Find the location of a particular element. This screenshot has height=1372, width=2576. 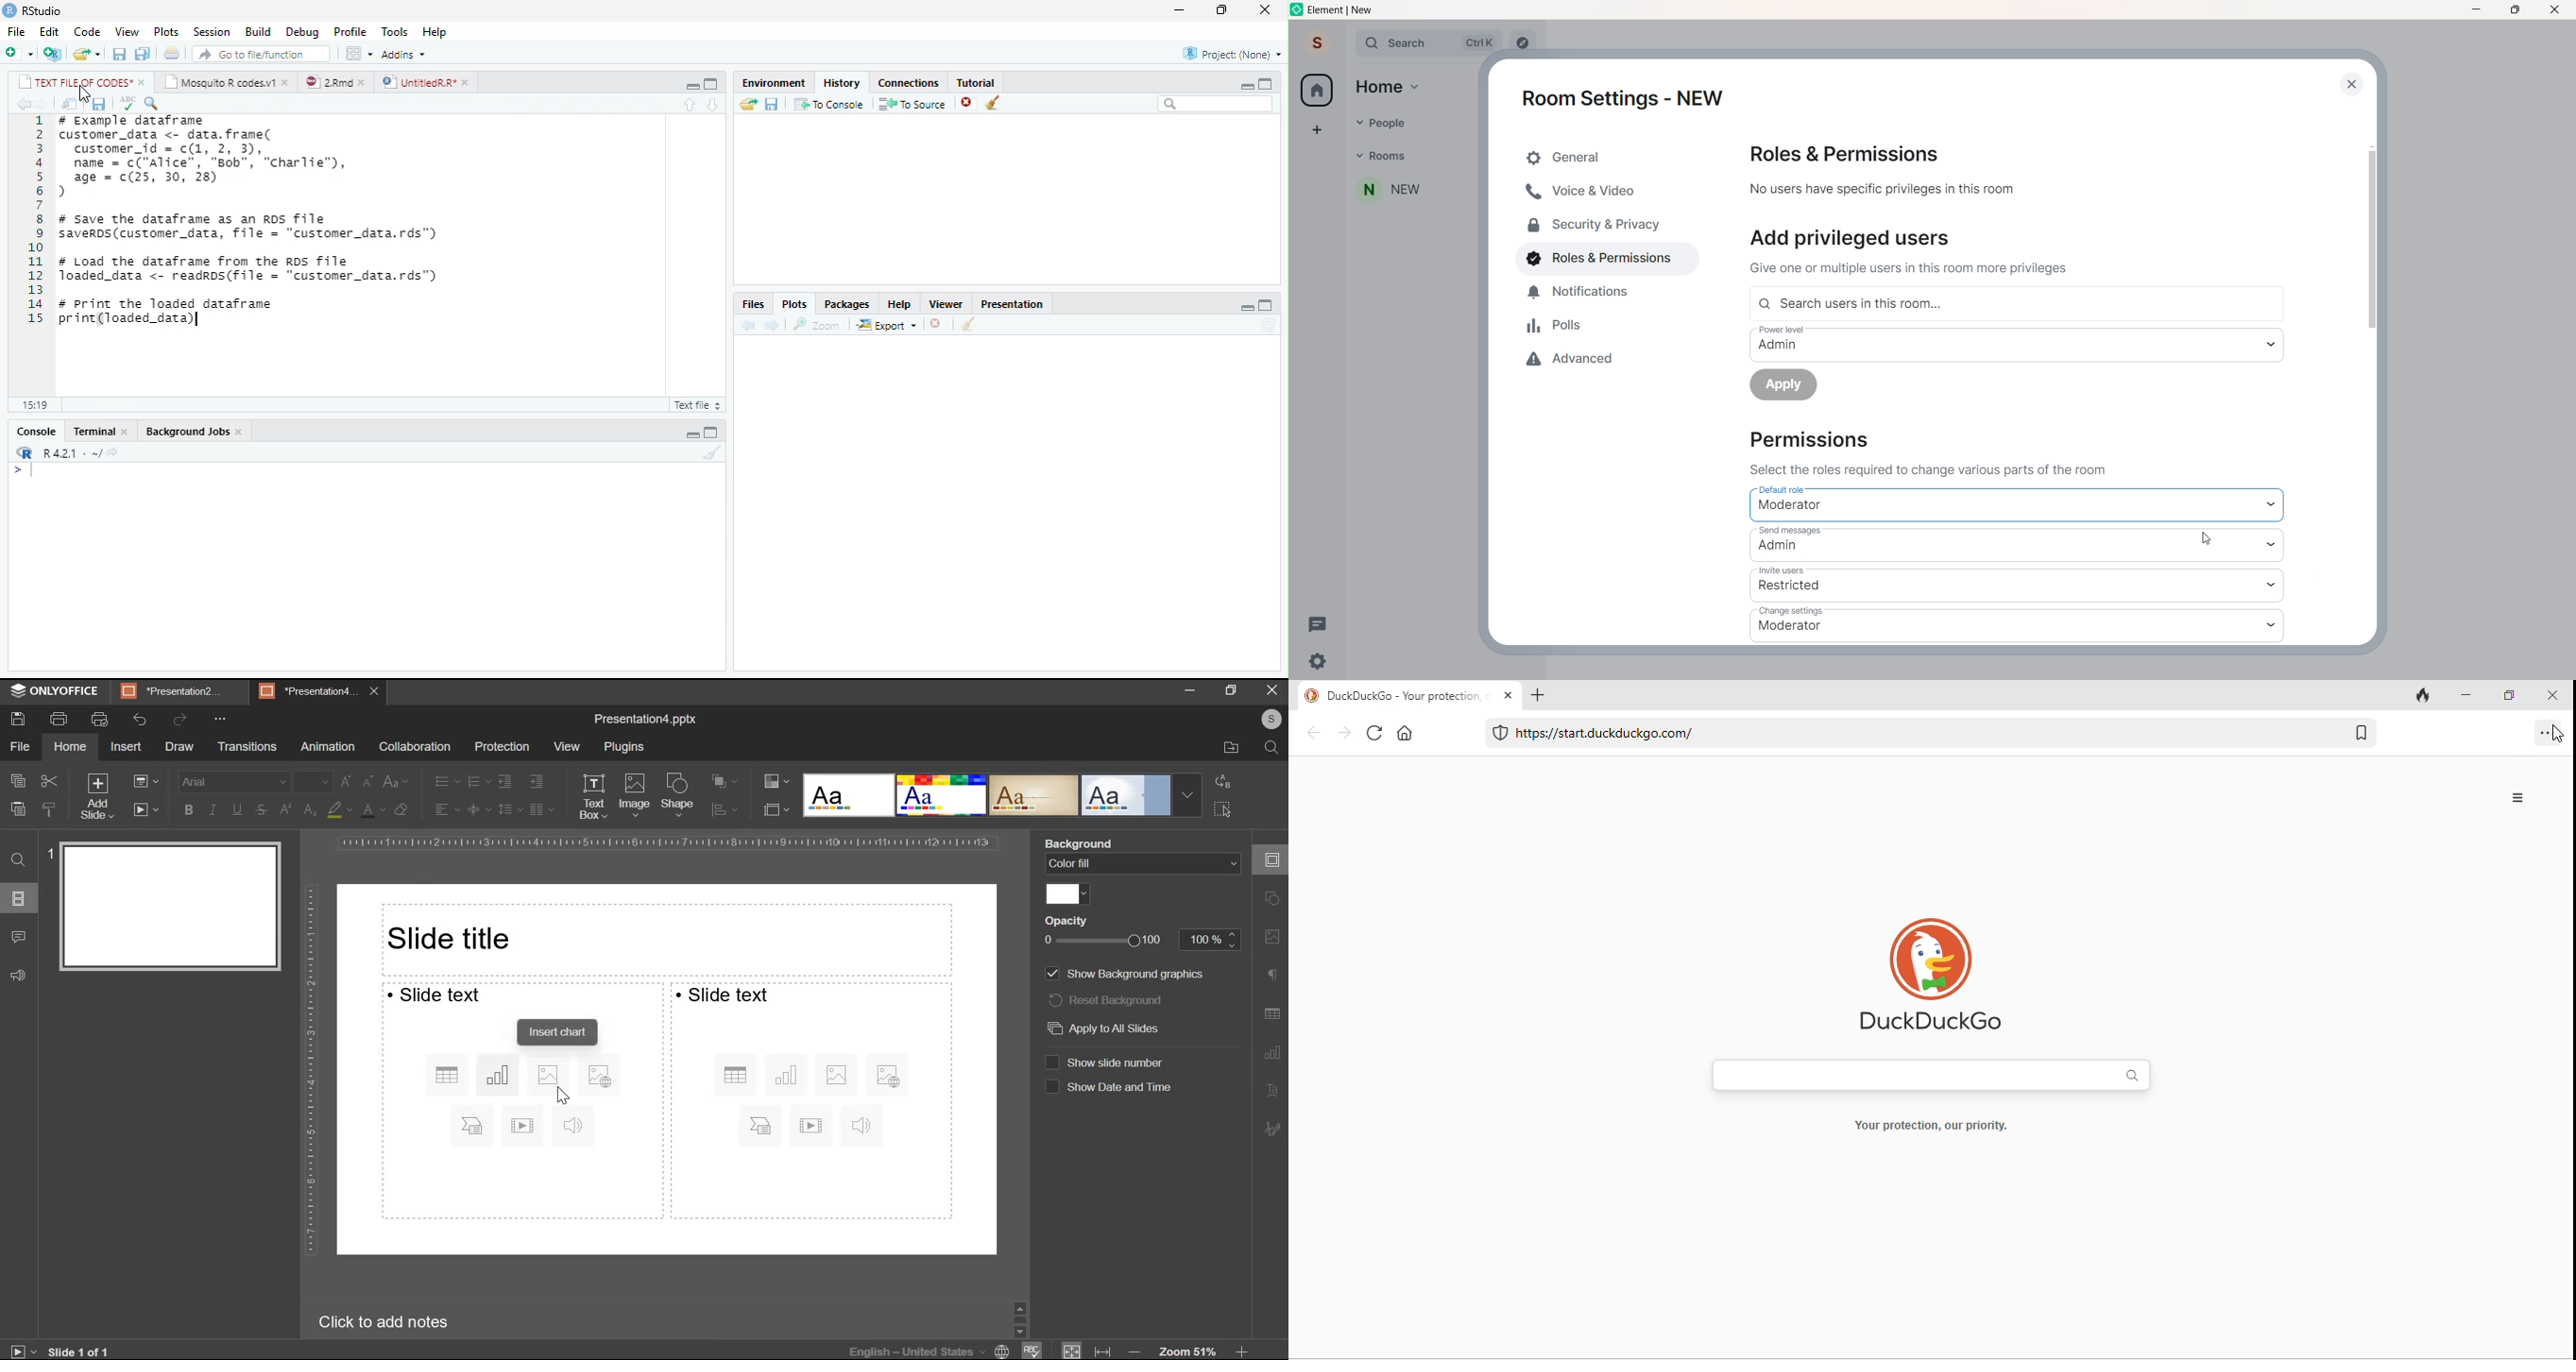

setting is located at coordinates (1315, 663).